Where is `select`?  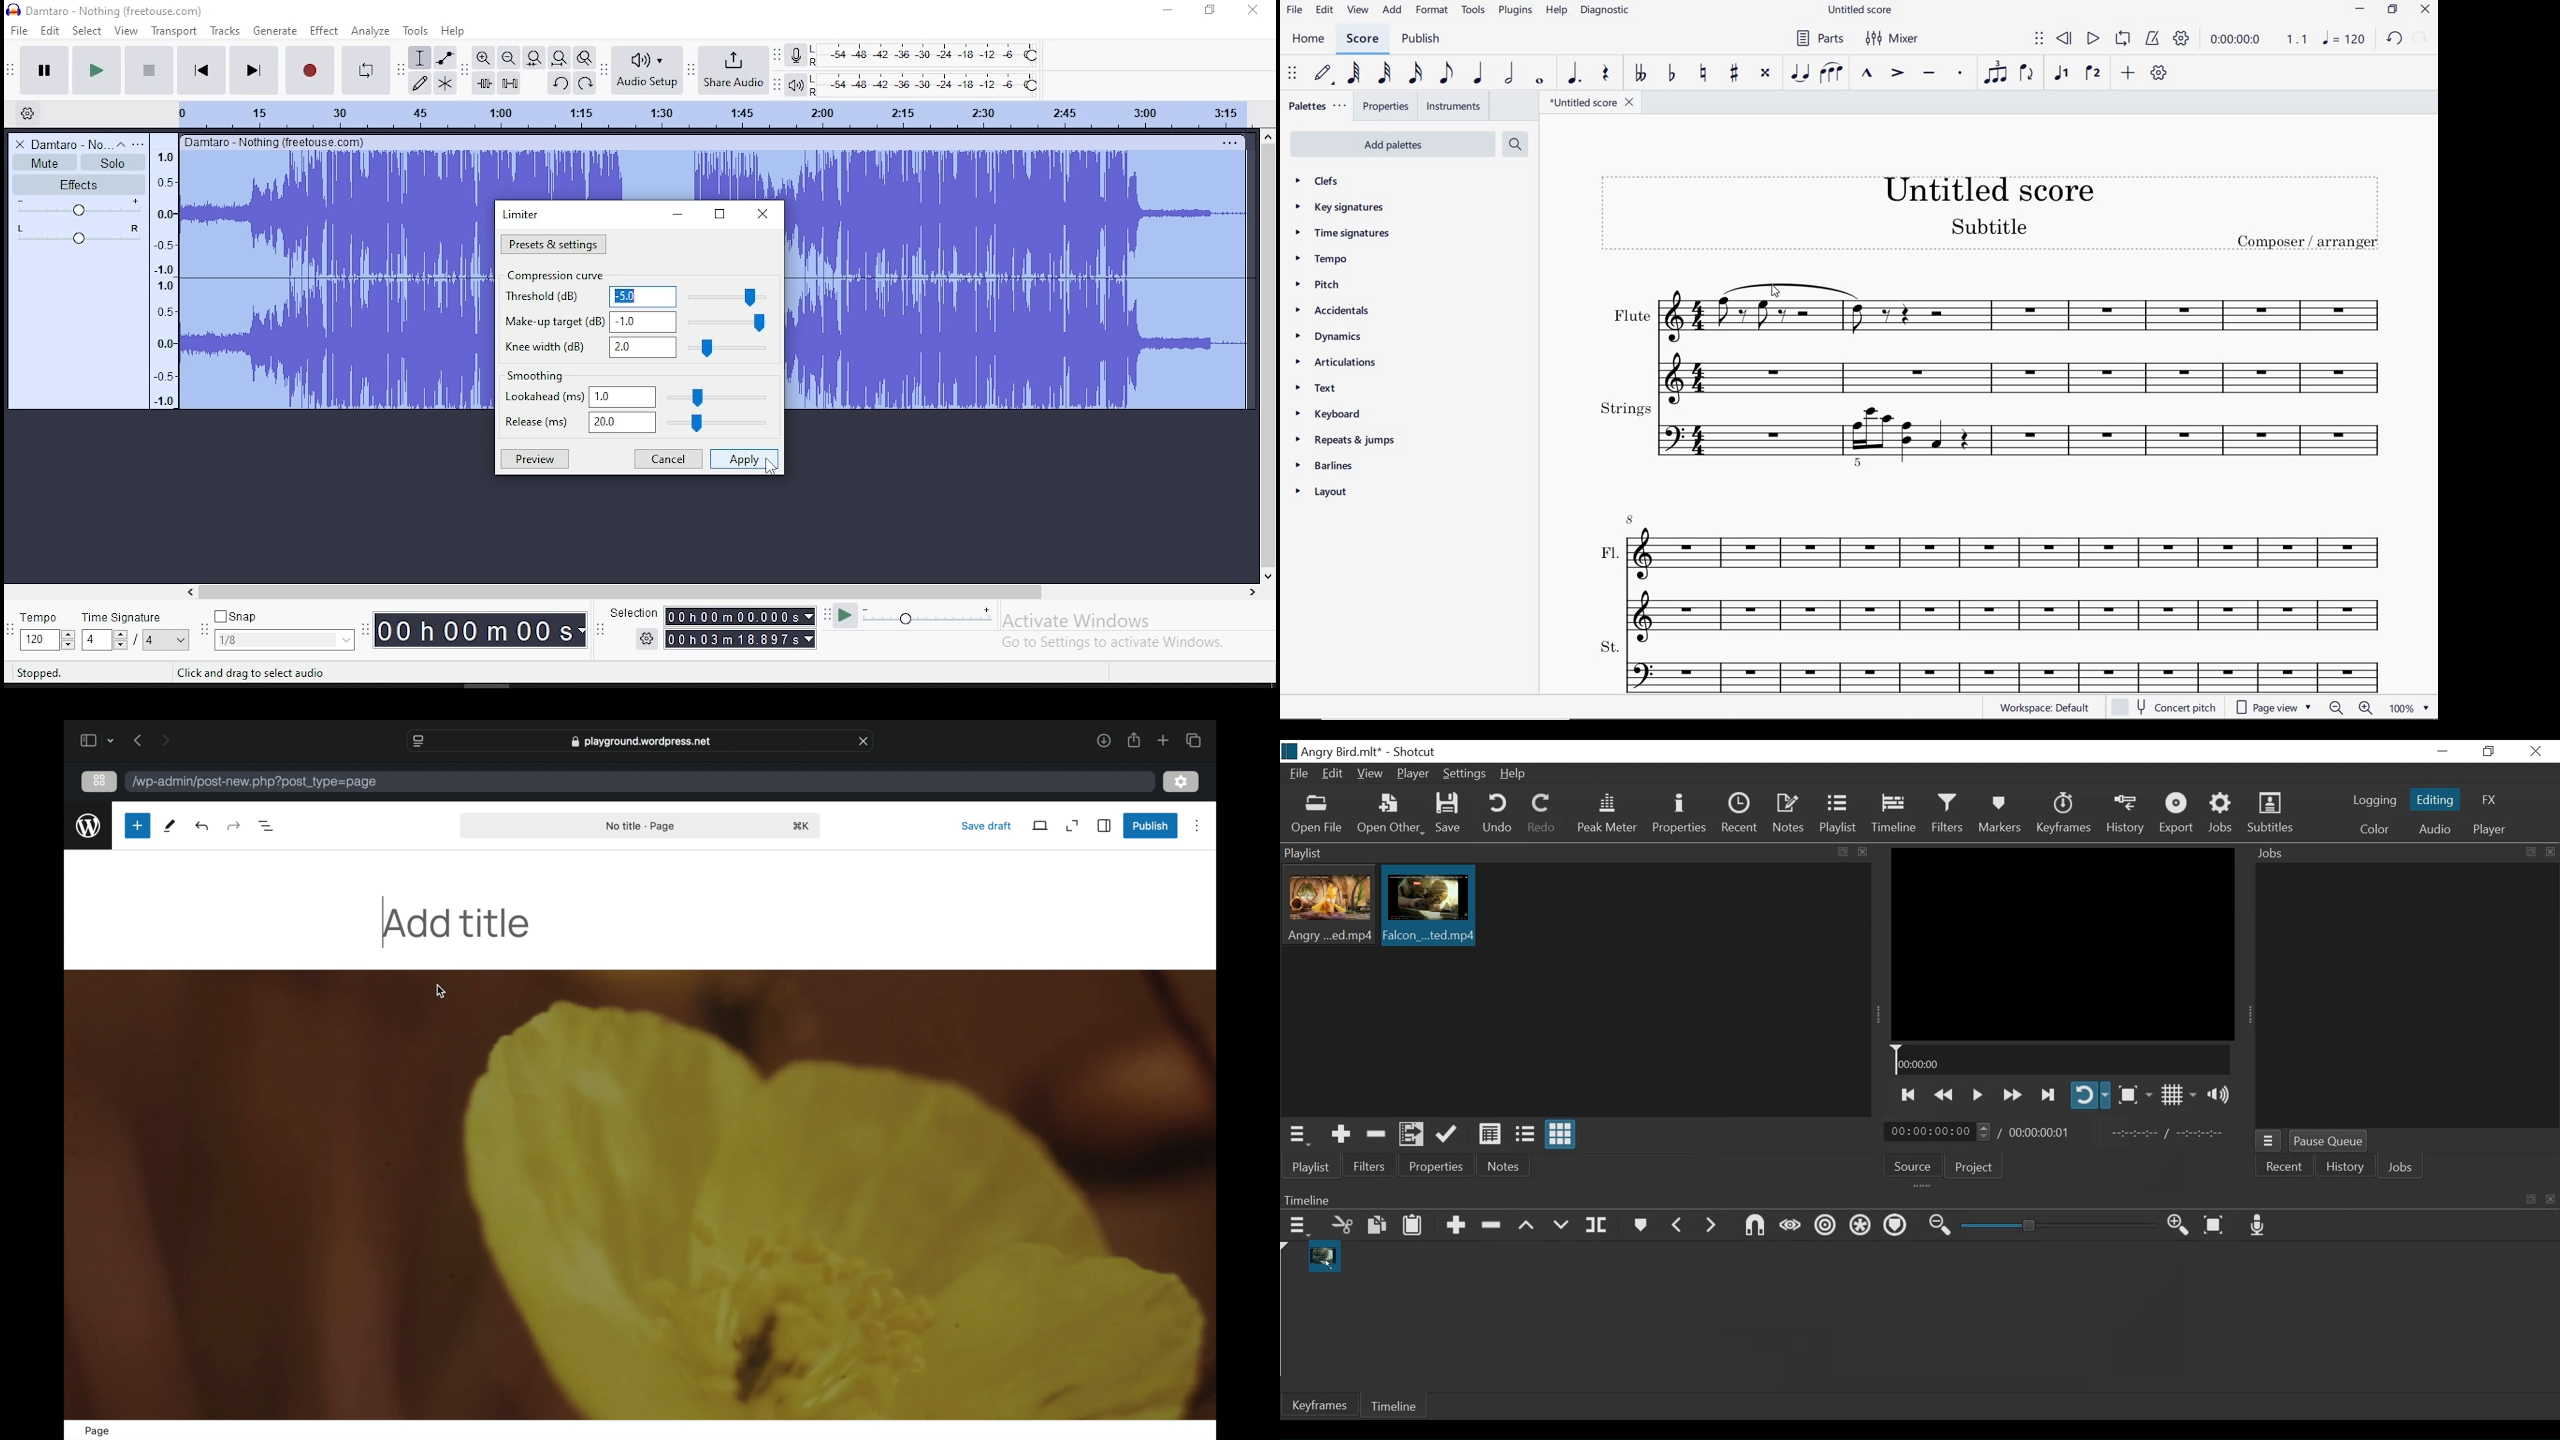 select is located at coordinates (87, 30).